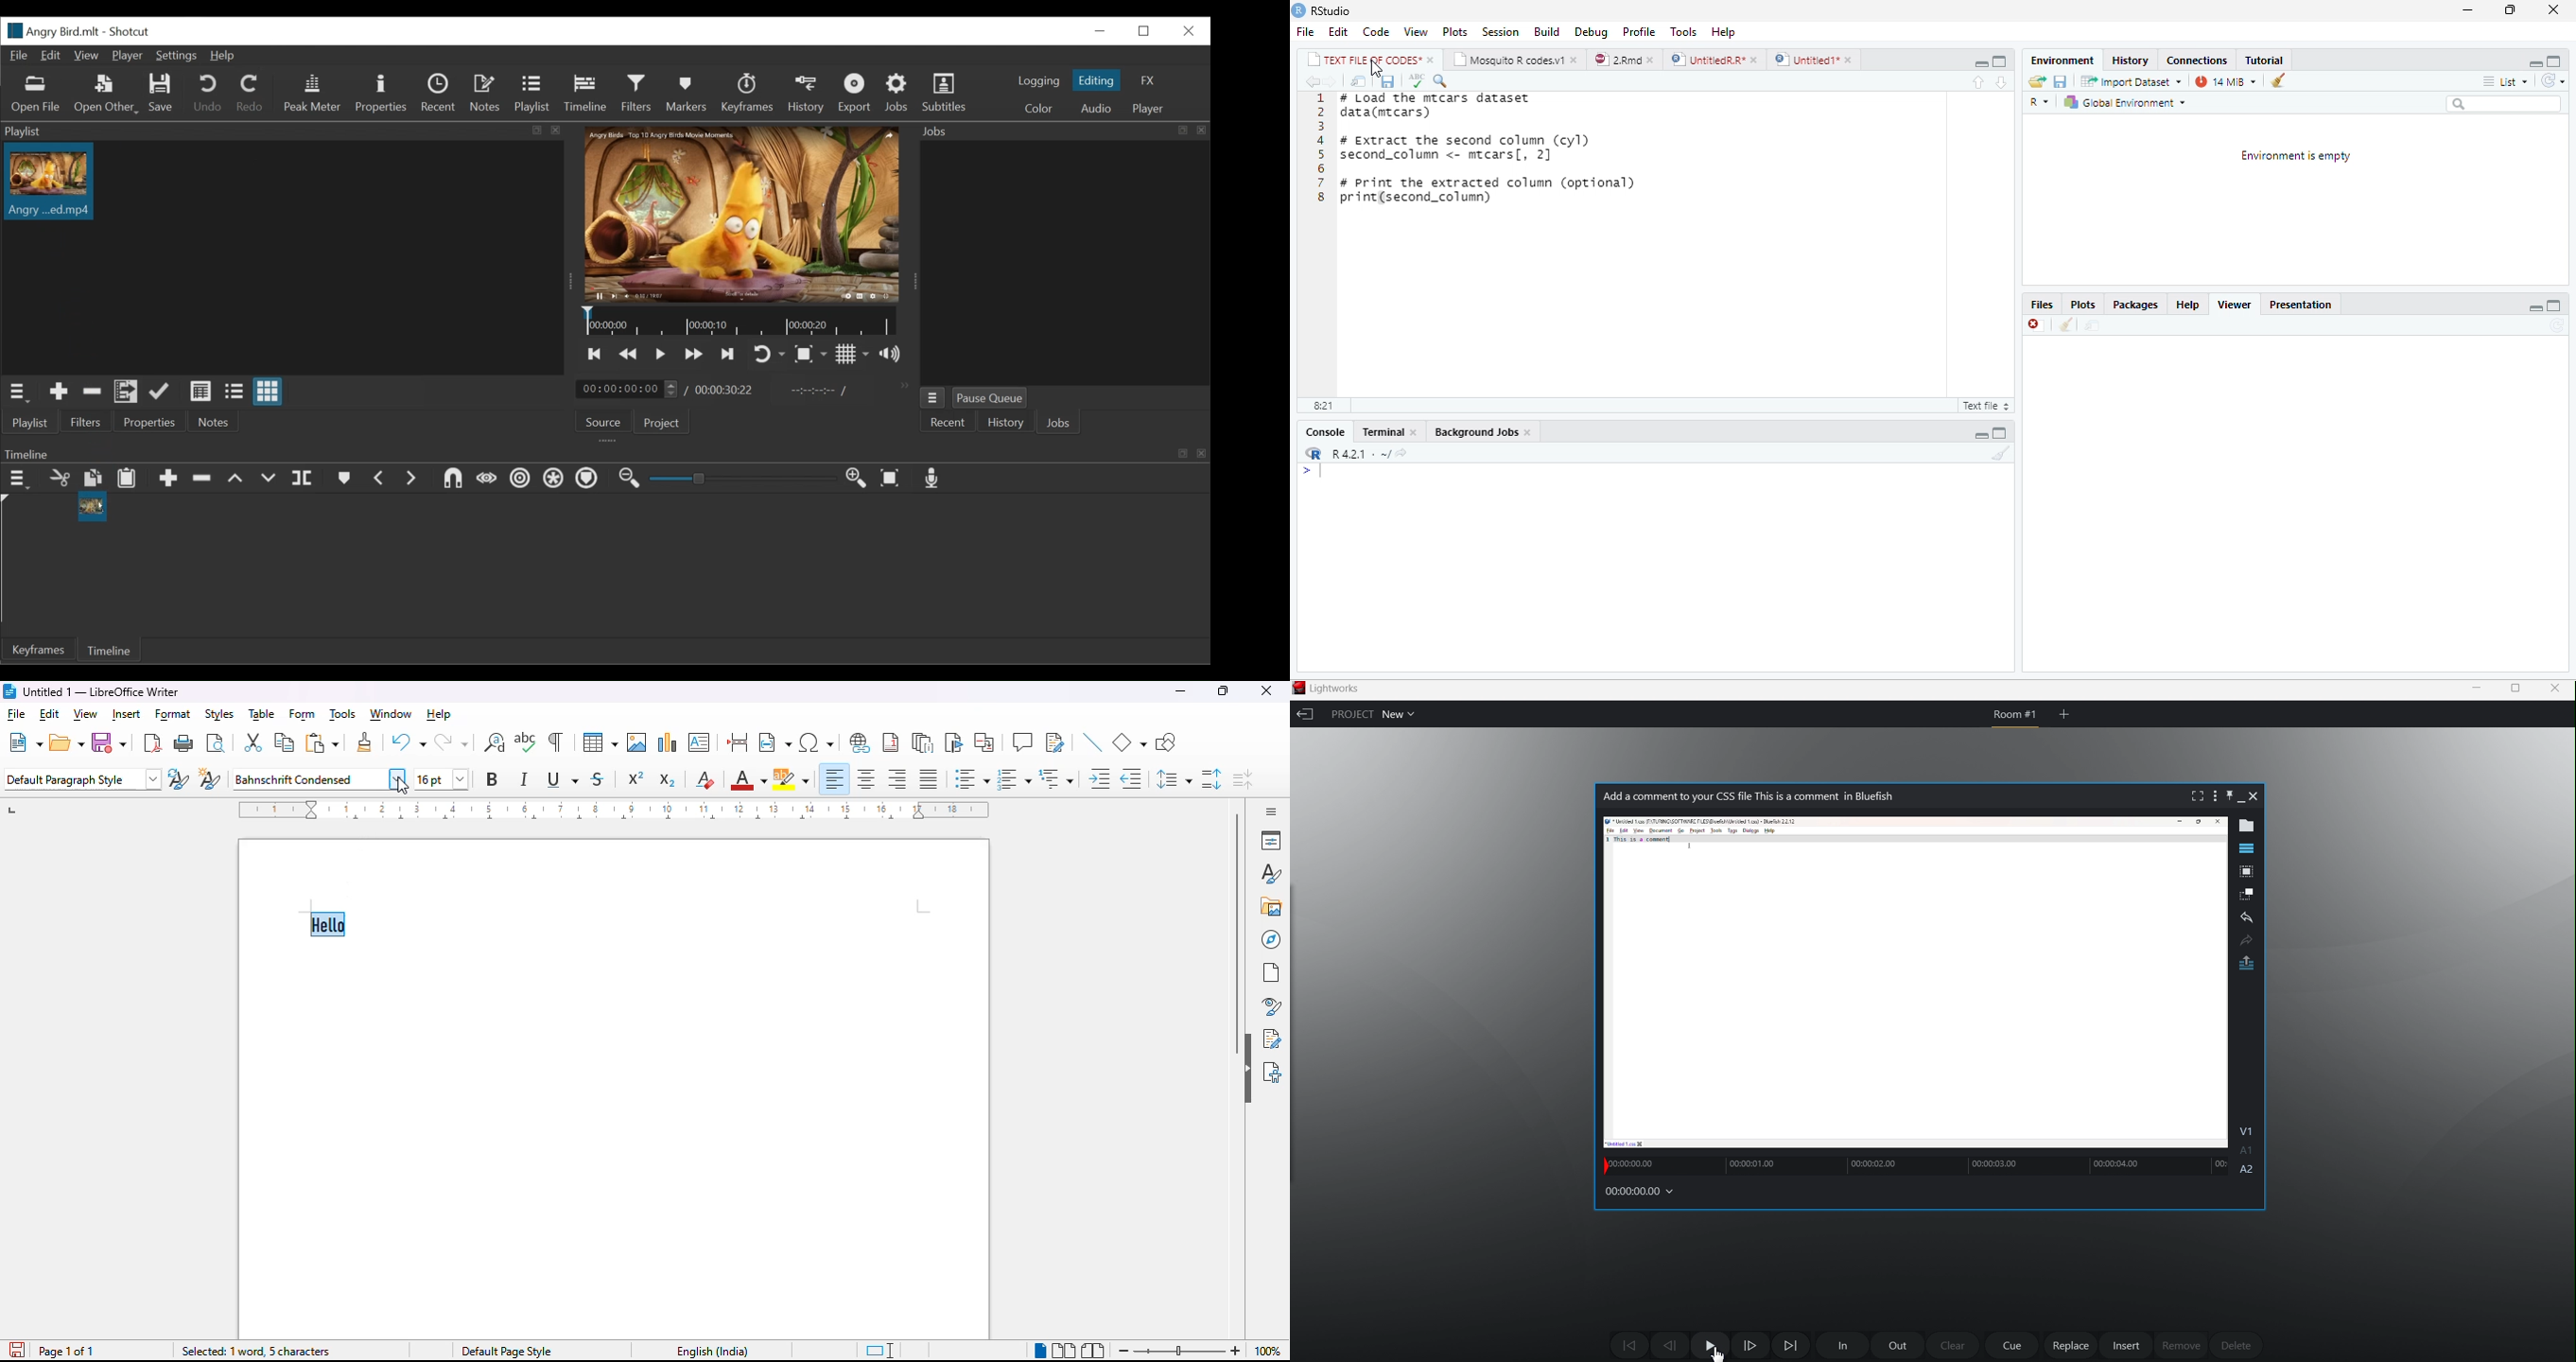  What do you see at coordinates (1983, 431) in the screenshot?
I see `minimize` at bounding box center [1983, 431].